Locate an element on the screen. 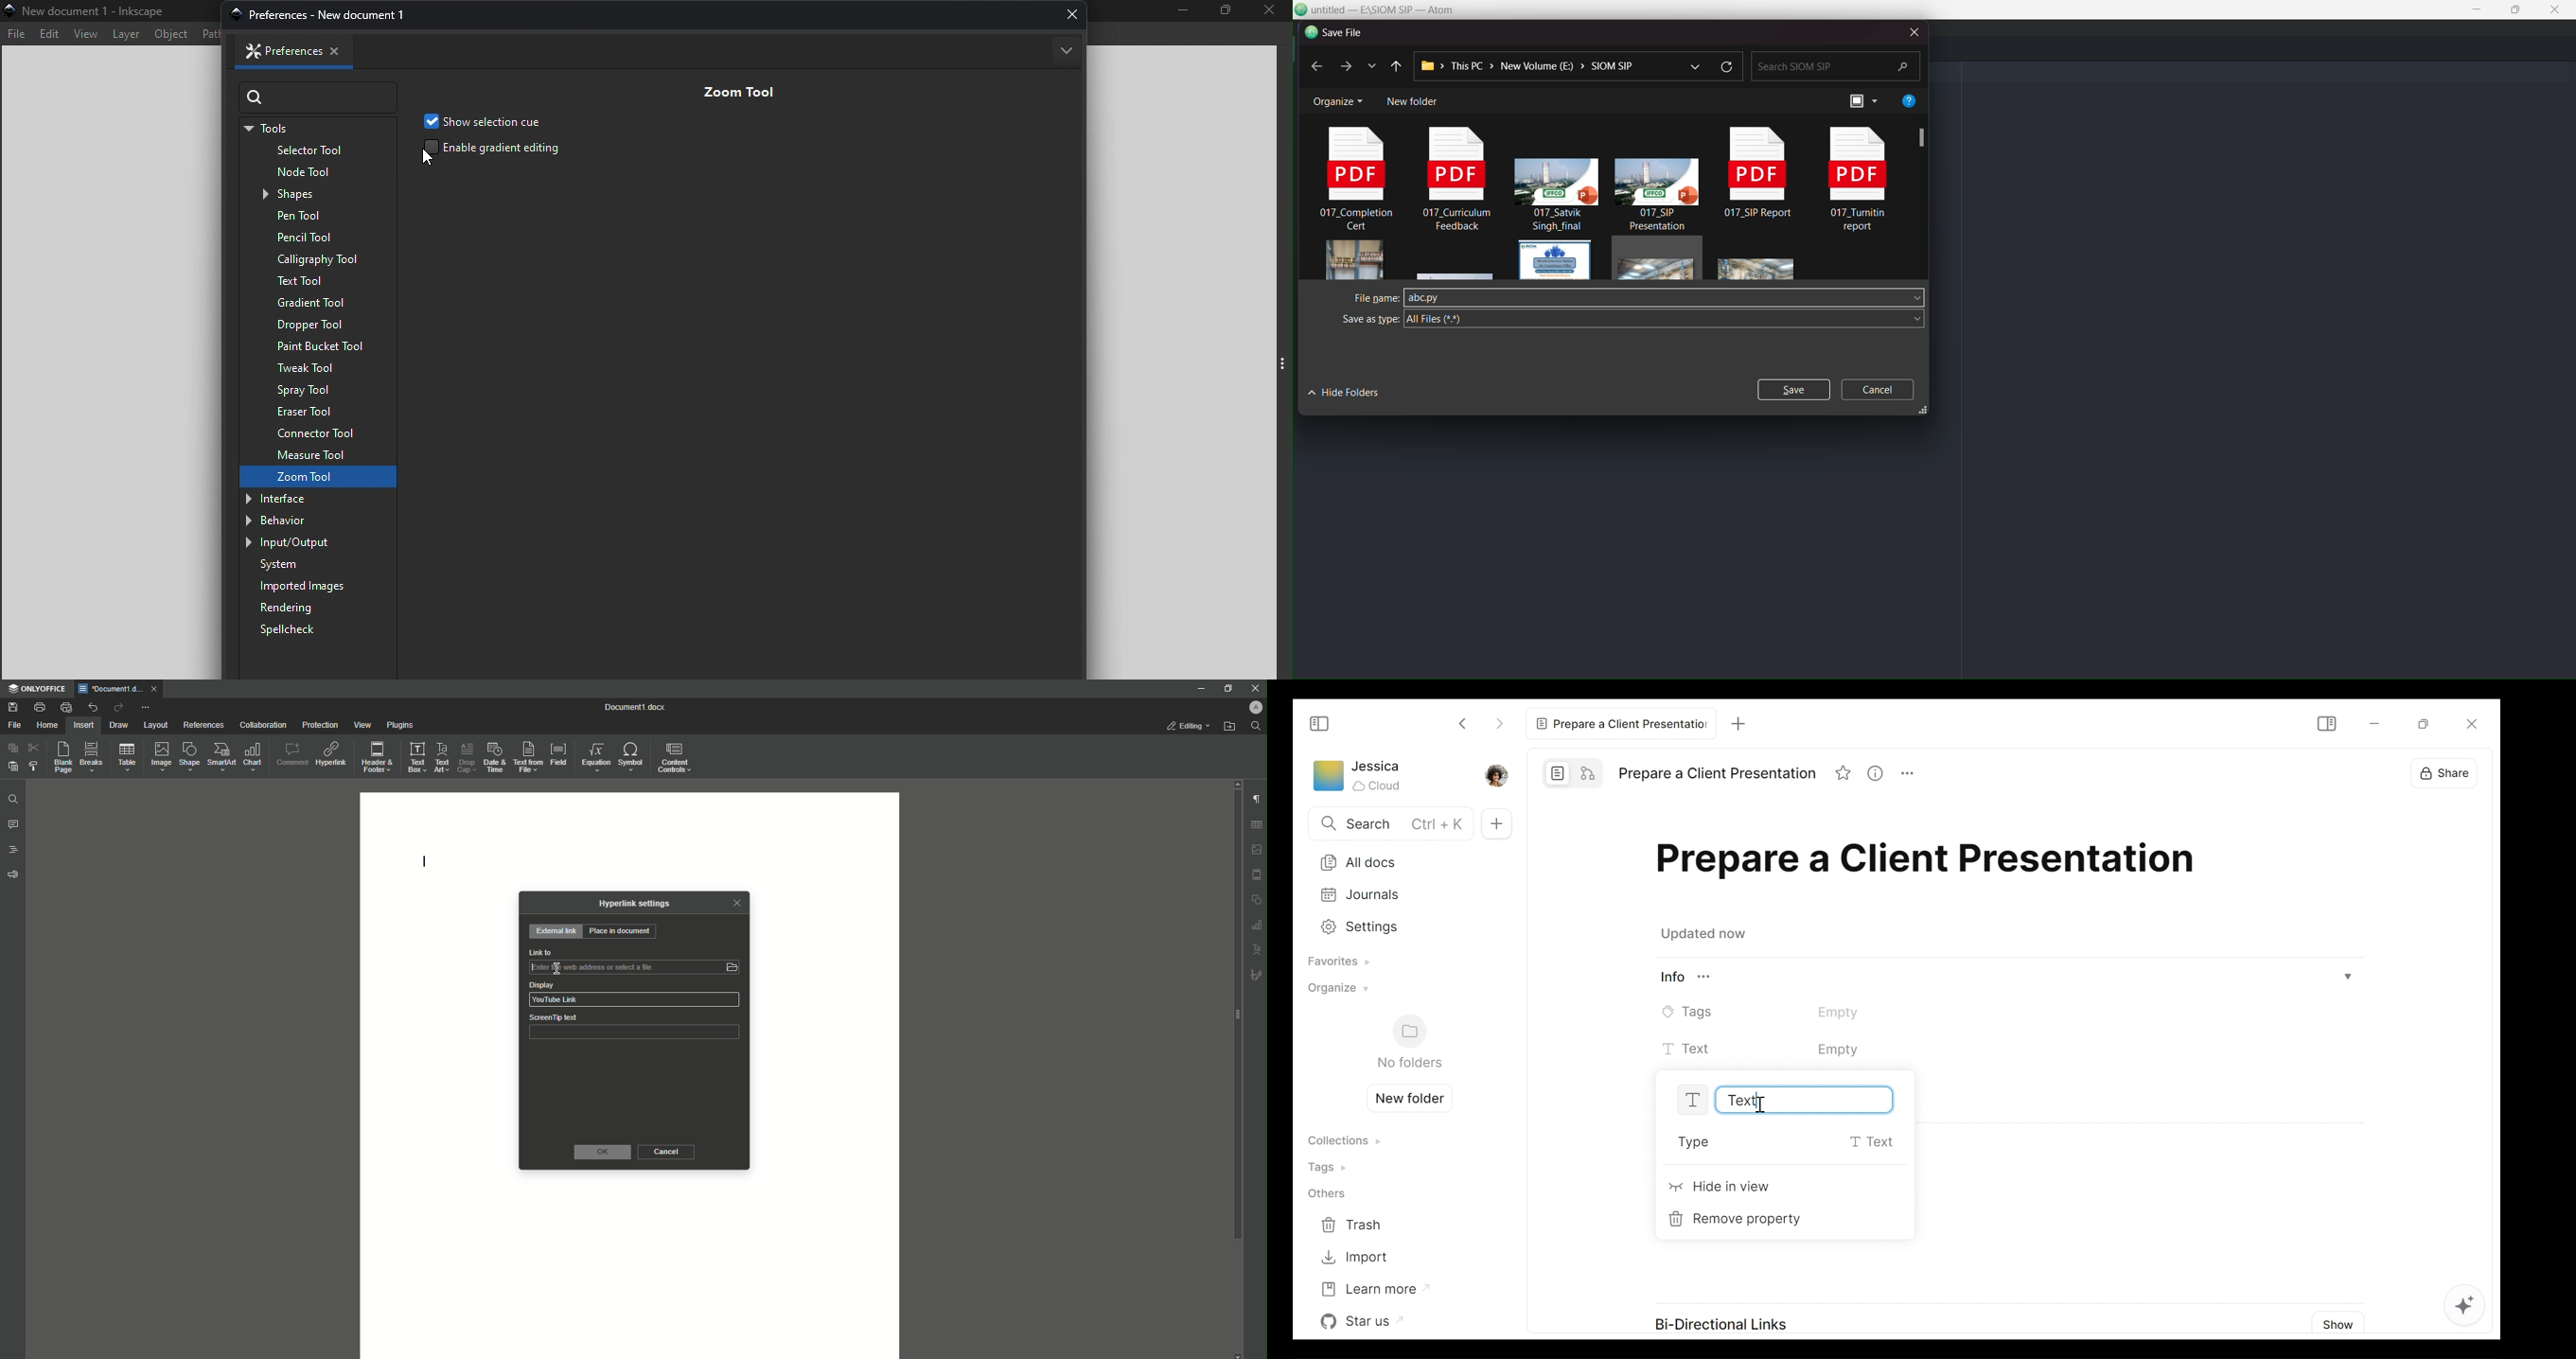 Image resolution: width=2576 pixels, height=1372 pixels. file is located at coordinates (1552, 259).